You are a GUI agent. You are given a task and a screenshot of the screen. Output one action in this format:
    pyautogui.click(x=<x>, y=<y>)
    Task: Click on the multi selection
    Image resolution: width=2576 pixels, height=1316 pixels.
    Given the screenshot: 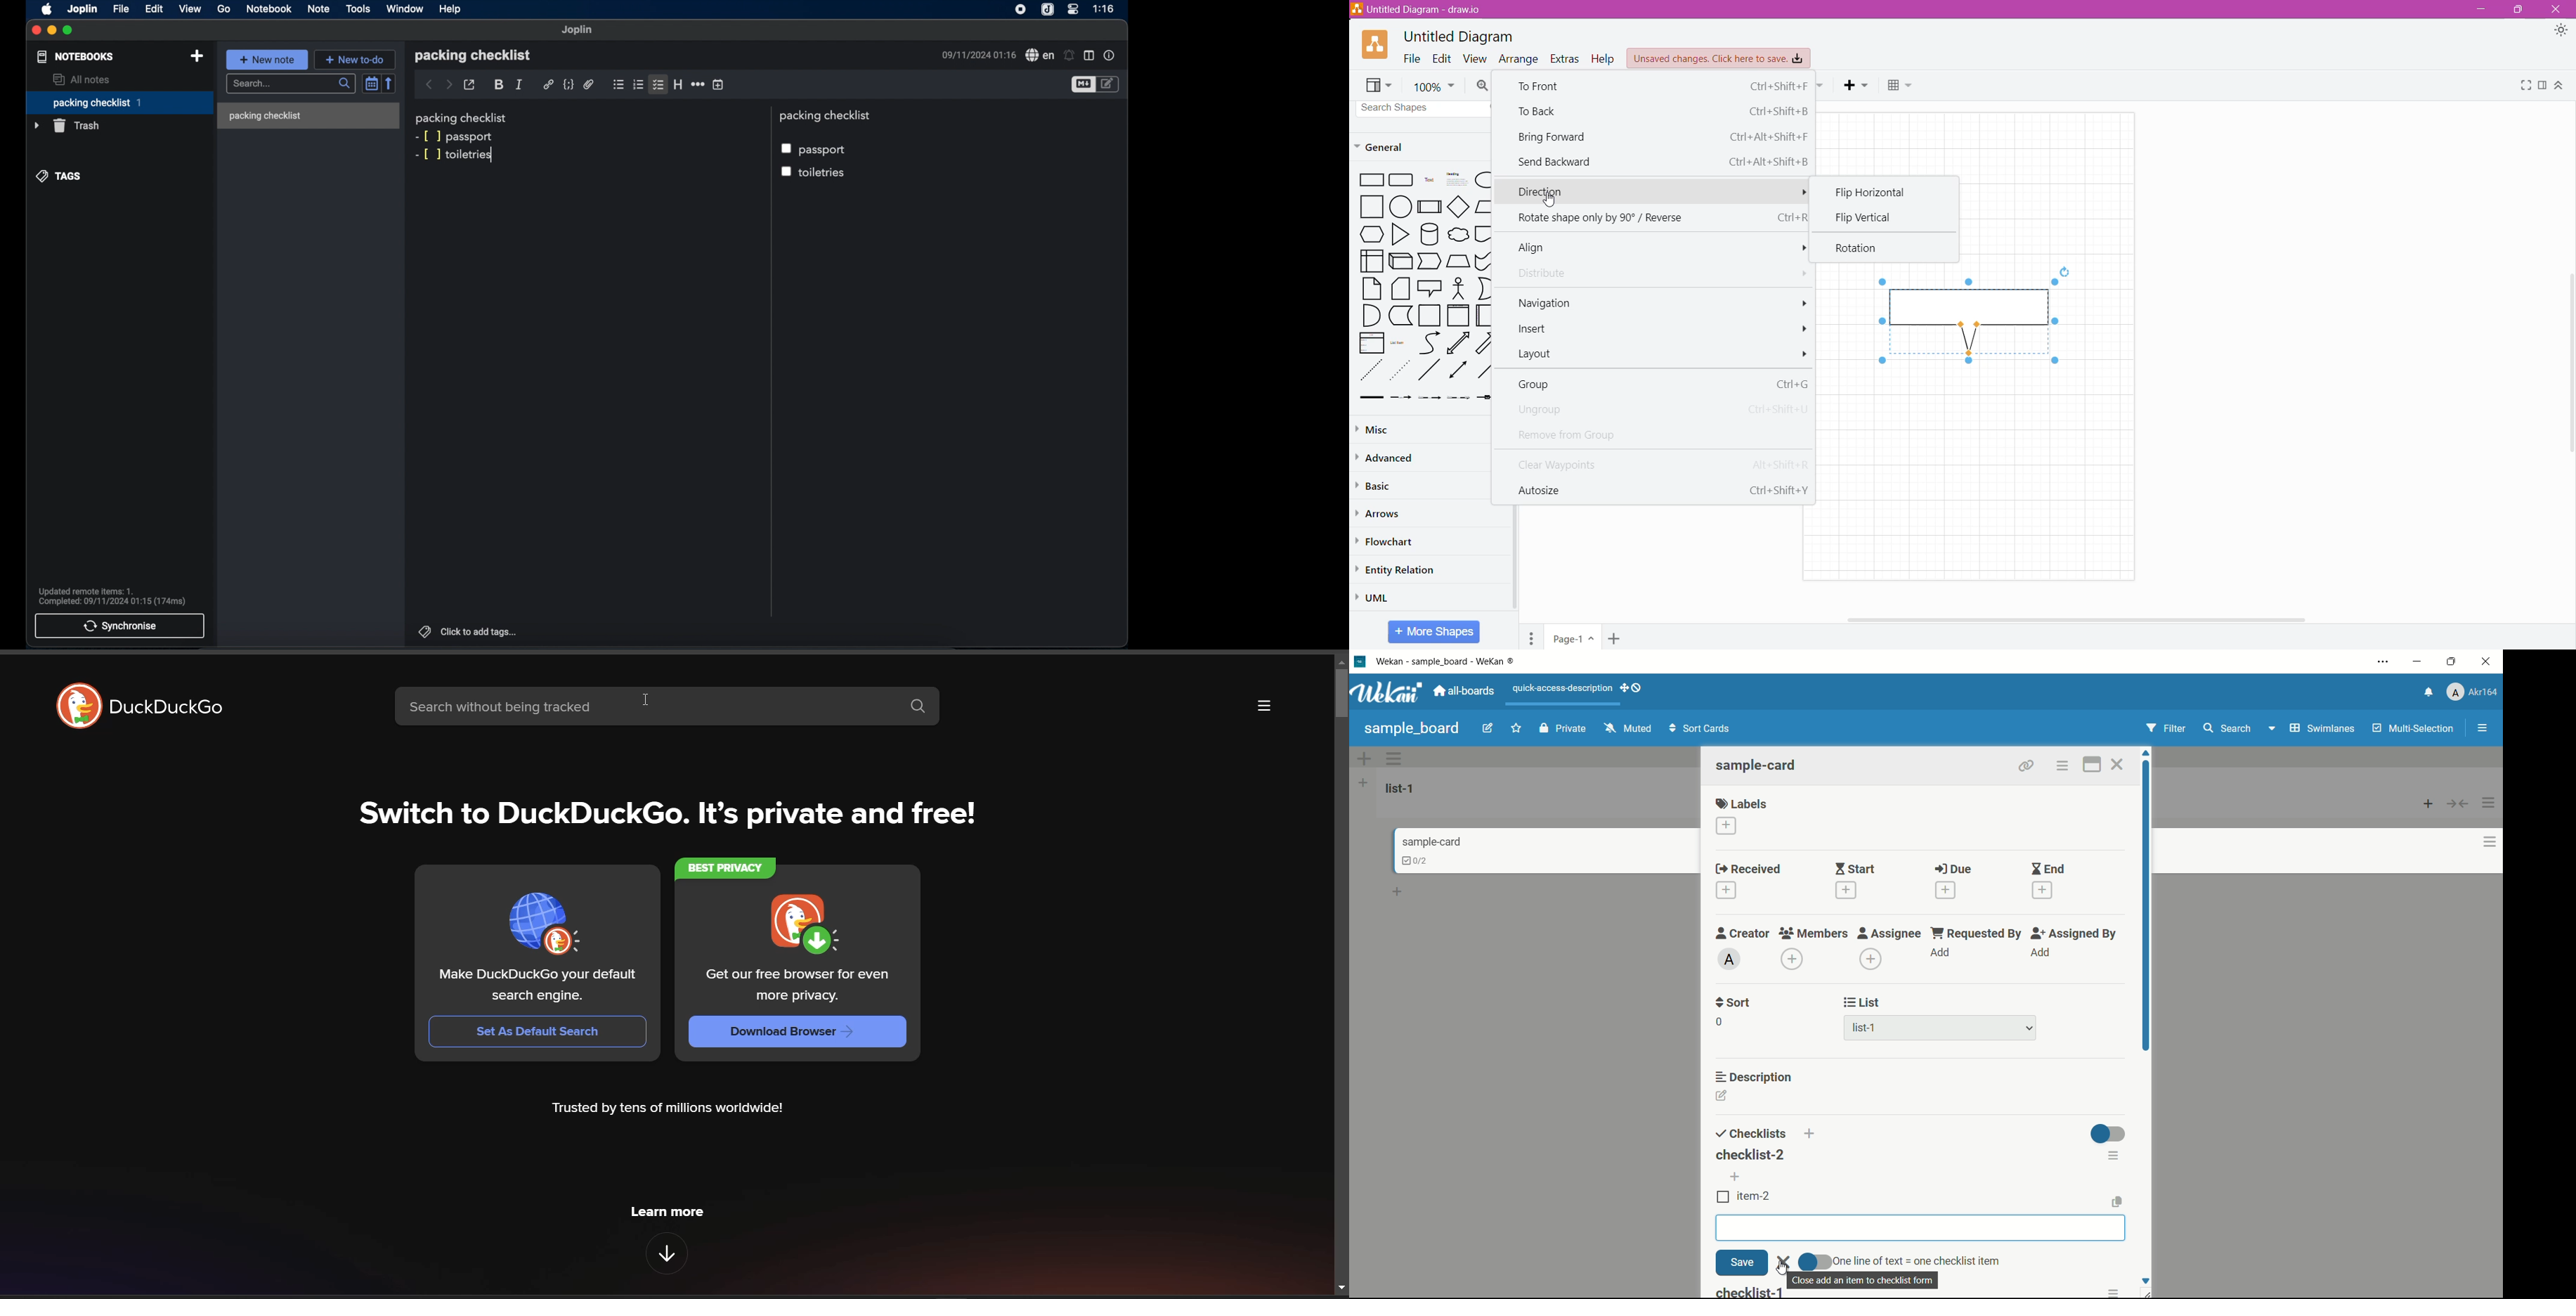 What is the action you would take?
    pyautogui.click(x=2415, y=729)
    